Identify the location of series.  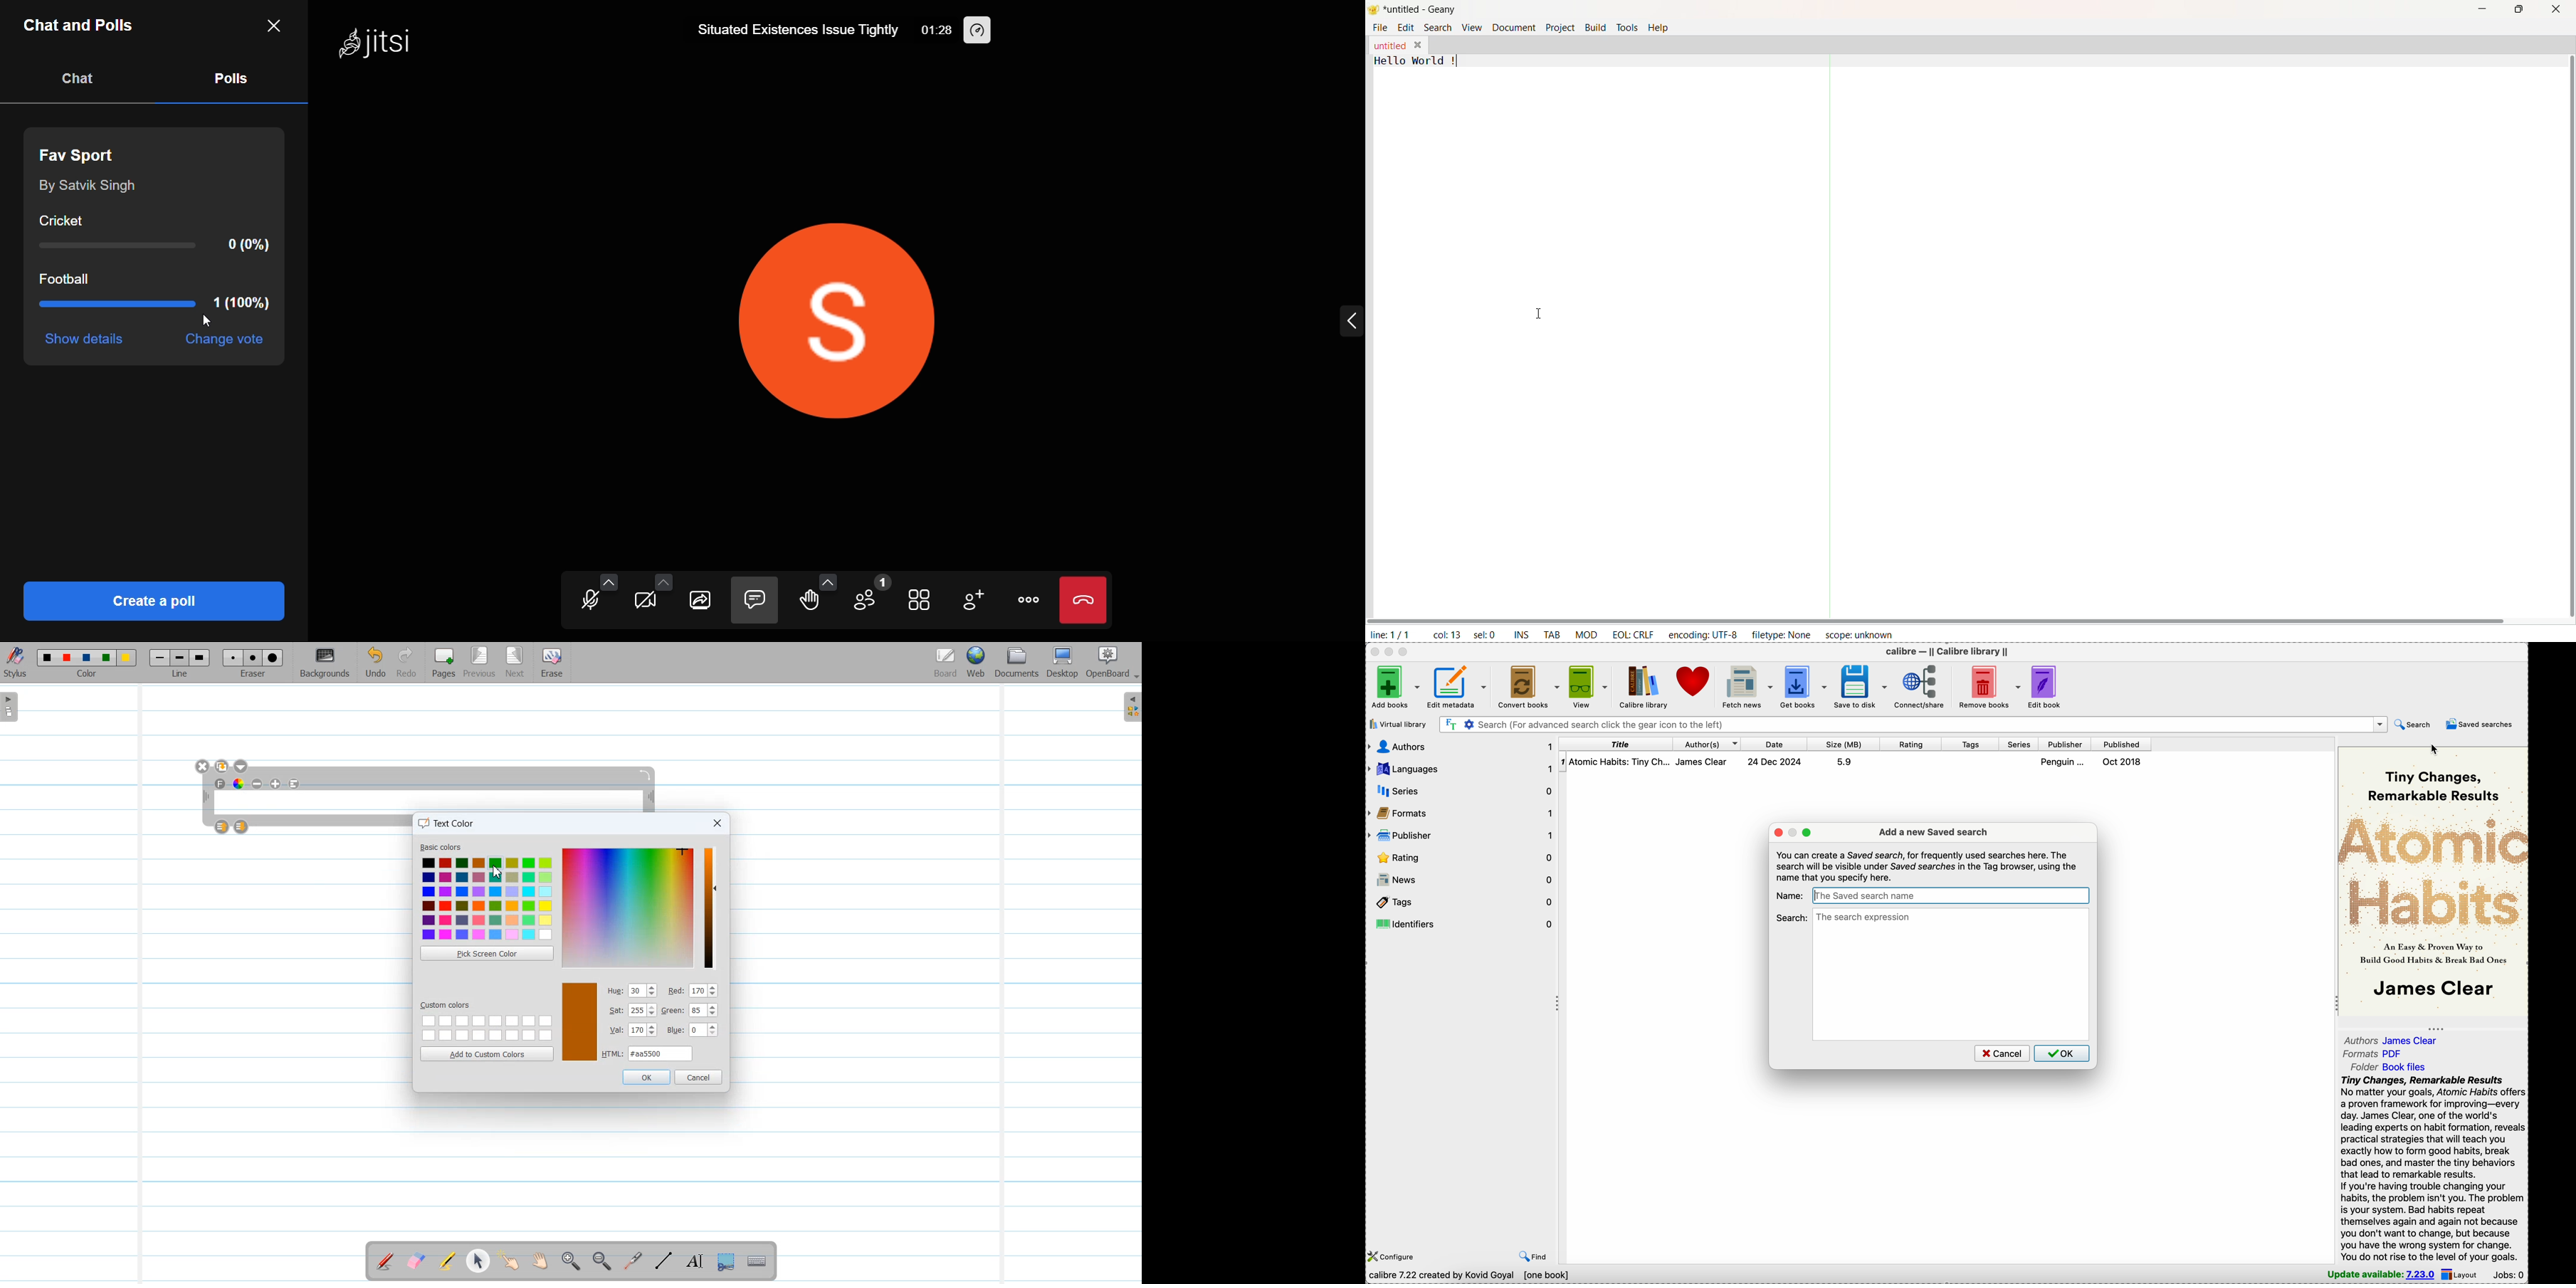
(2020, 745).